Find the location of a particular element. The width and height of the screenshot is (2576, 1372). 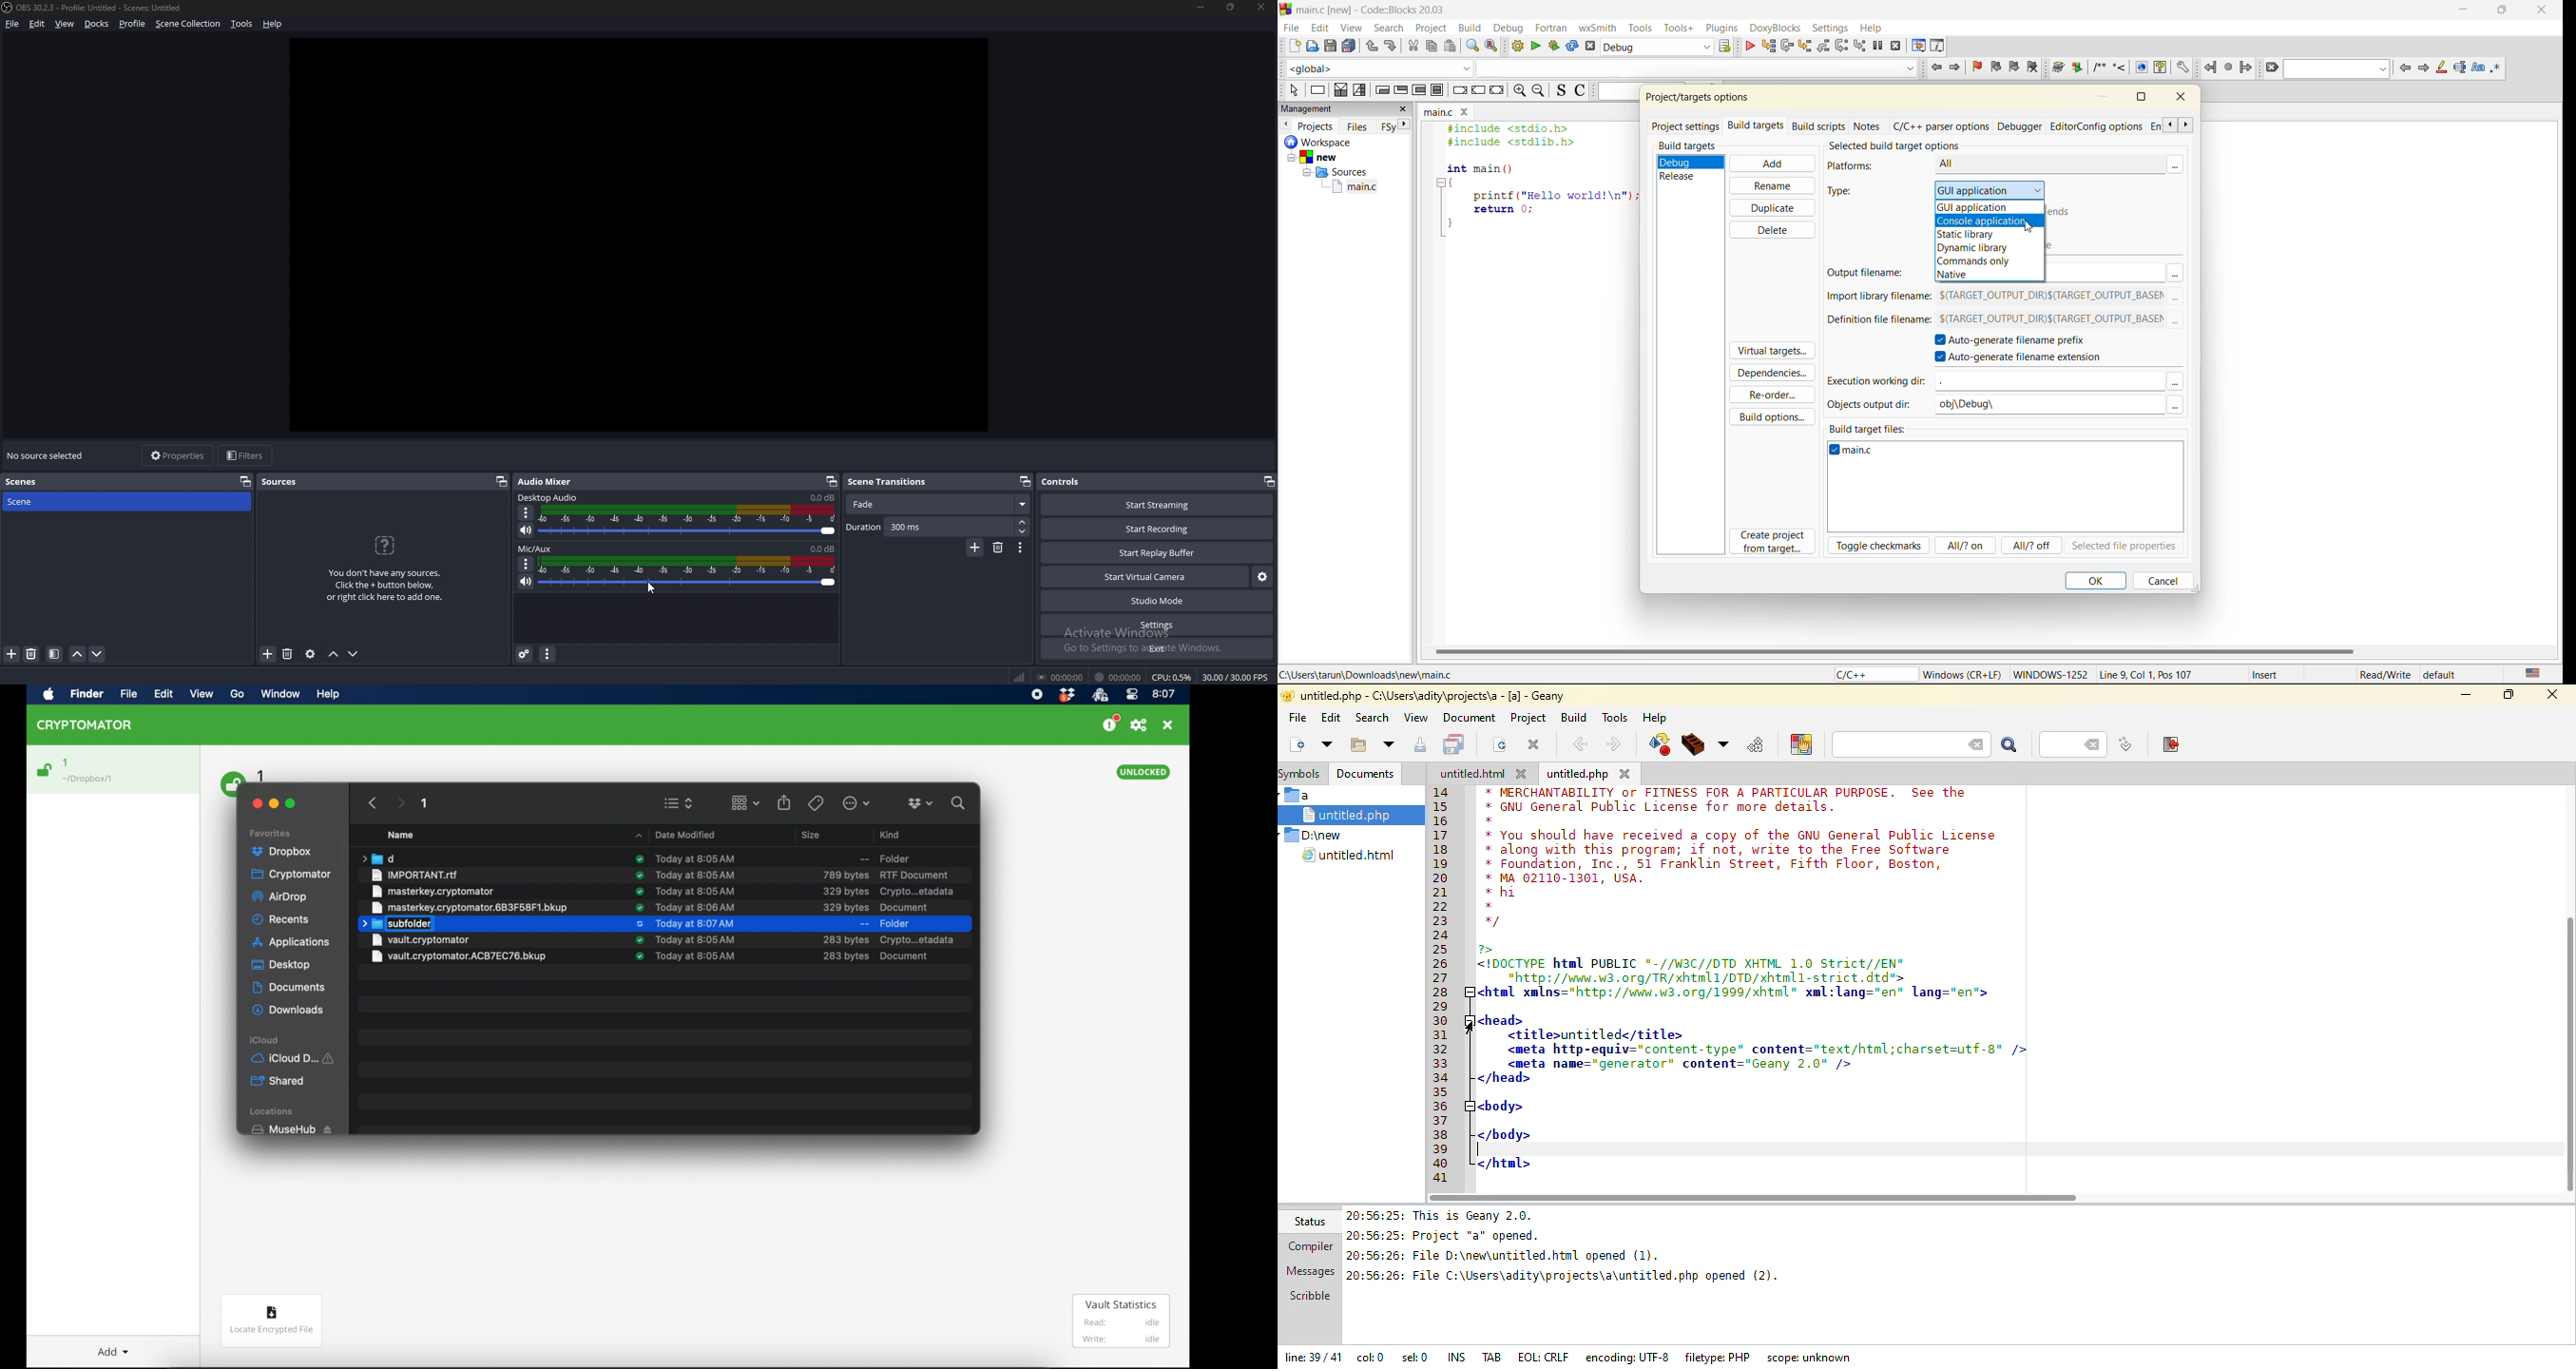

scope: unknown is located at coordinates (1815, 1359).